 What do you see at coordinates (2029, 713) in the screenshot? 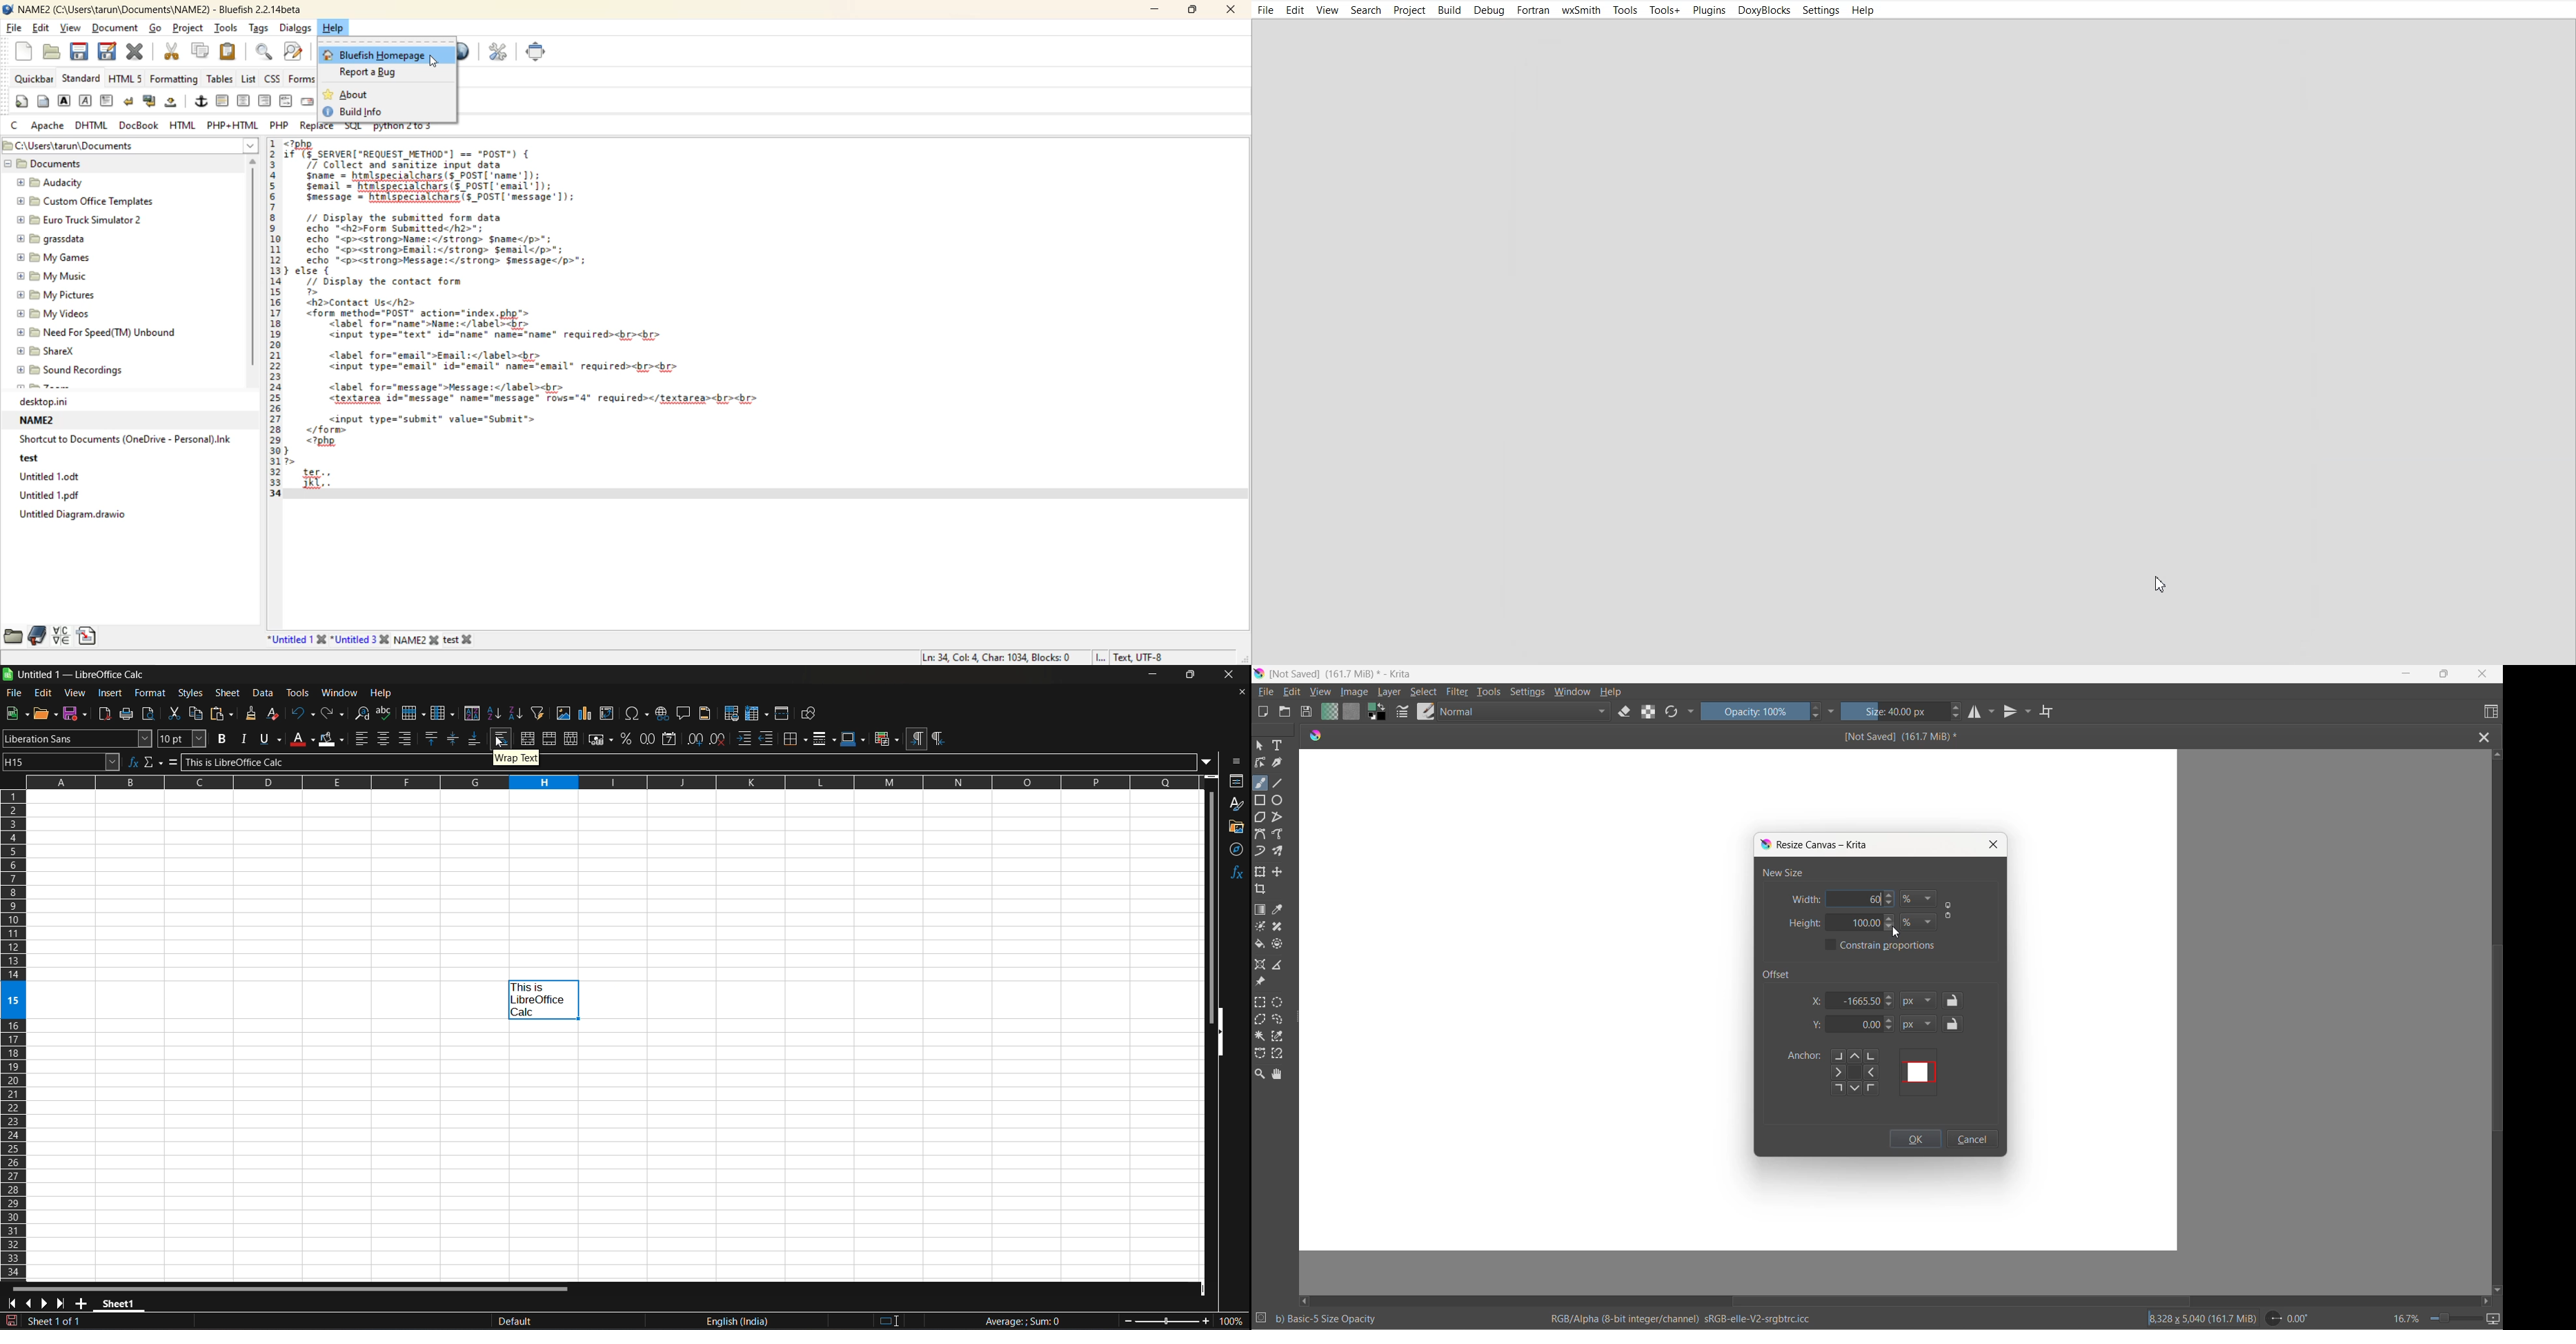
I see `vertical mirror setting dropdown button` at bounding box center [2029, 713].